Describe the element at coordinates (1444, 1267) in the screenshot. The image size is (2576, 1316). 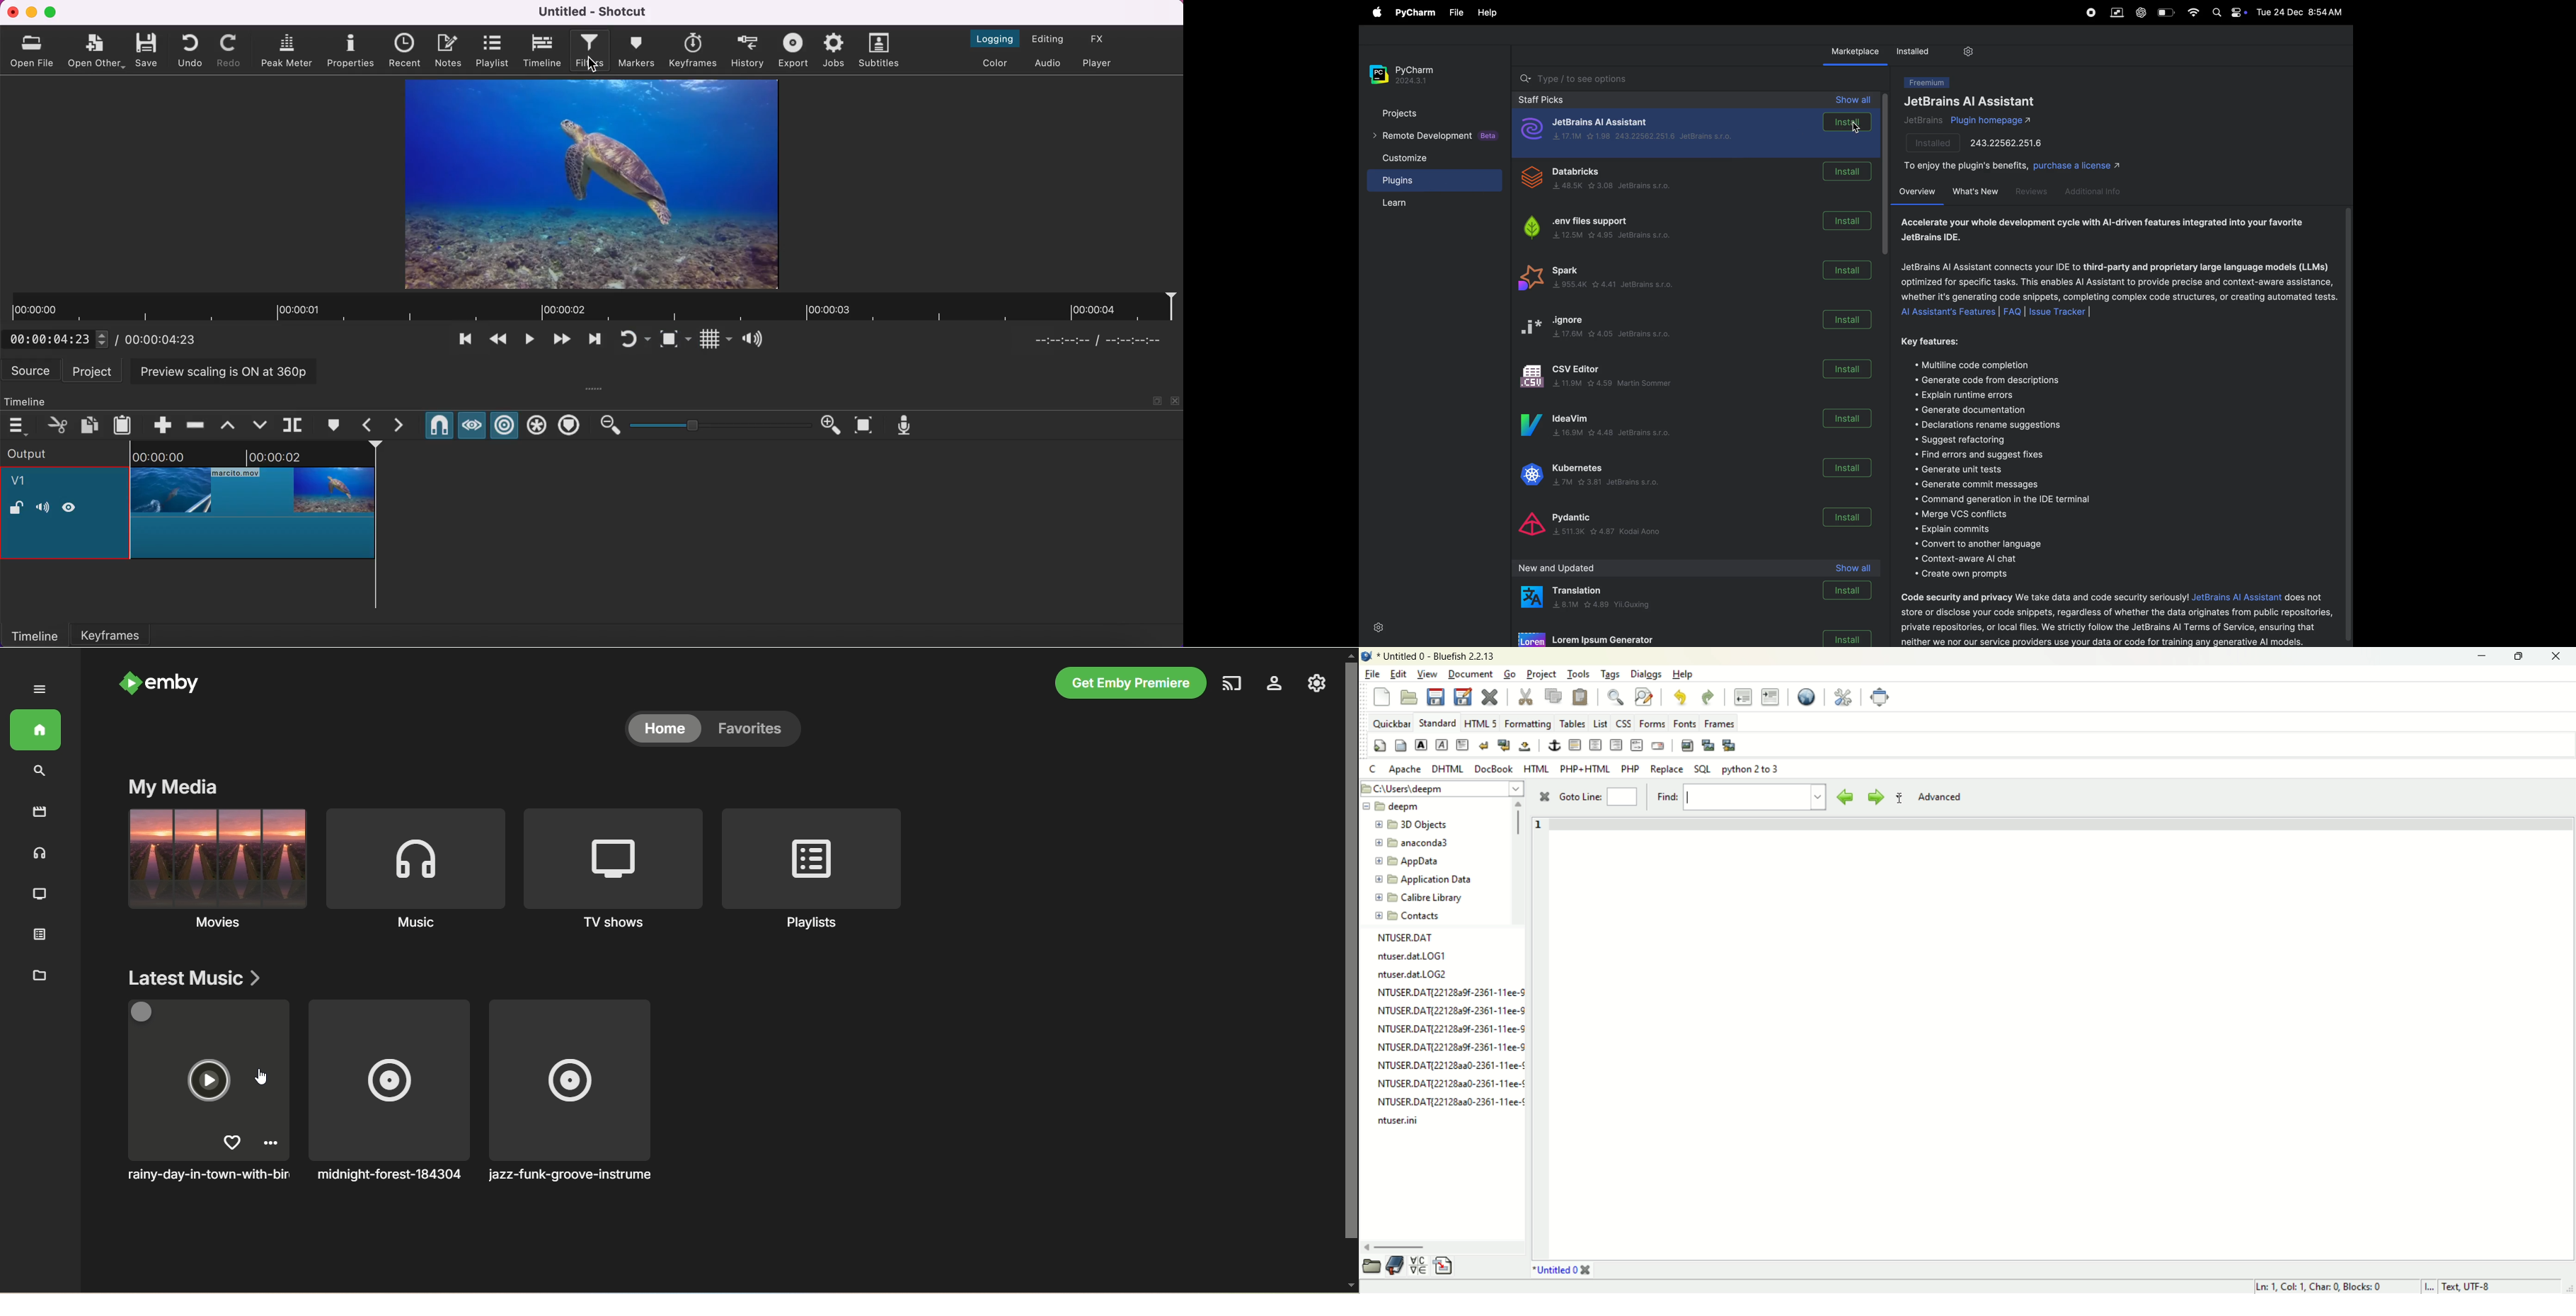
I see `snippet` at that location.